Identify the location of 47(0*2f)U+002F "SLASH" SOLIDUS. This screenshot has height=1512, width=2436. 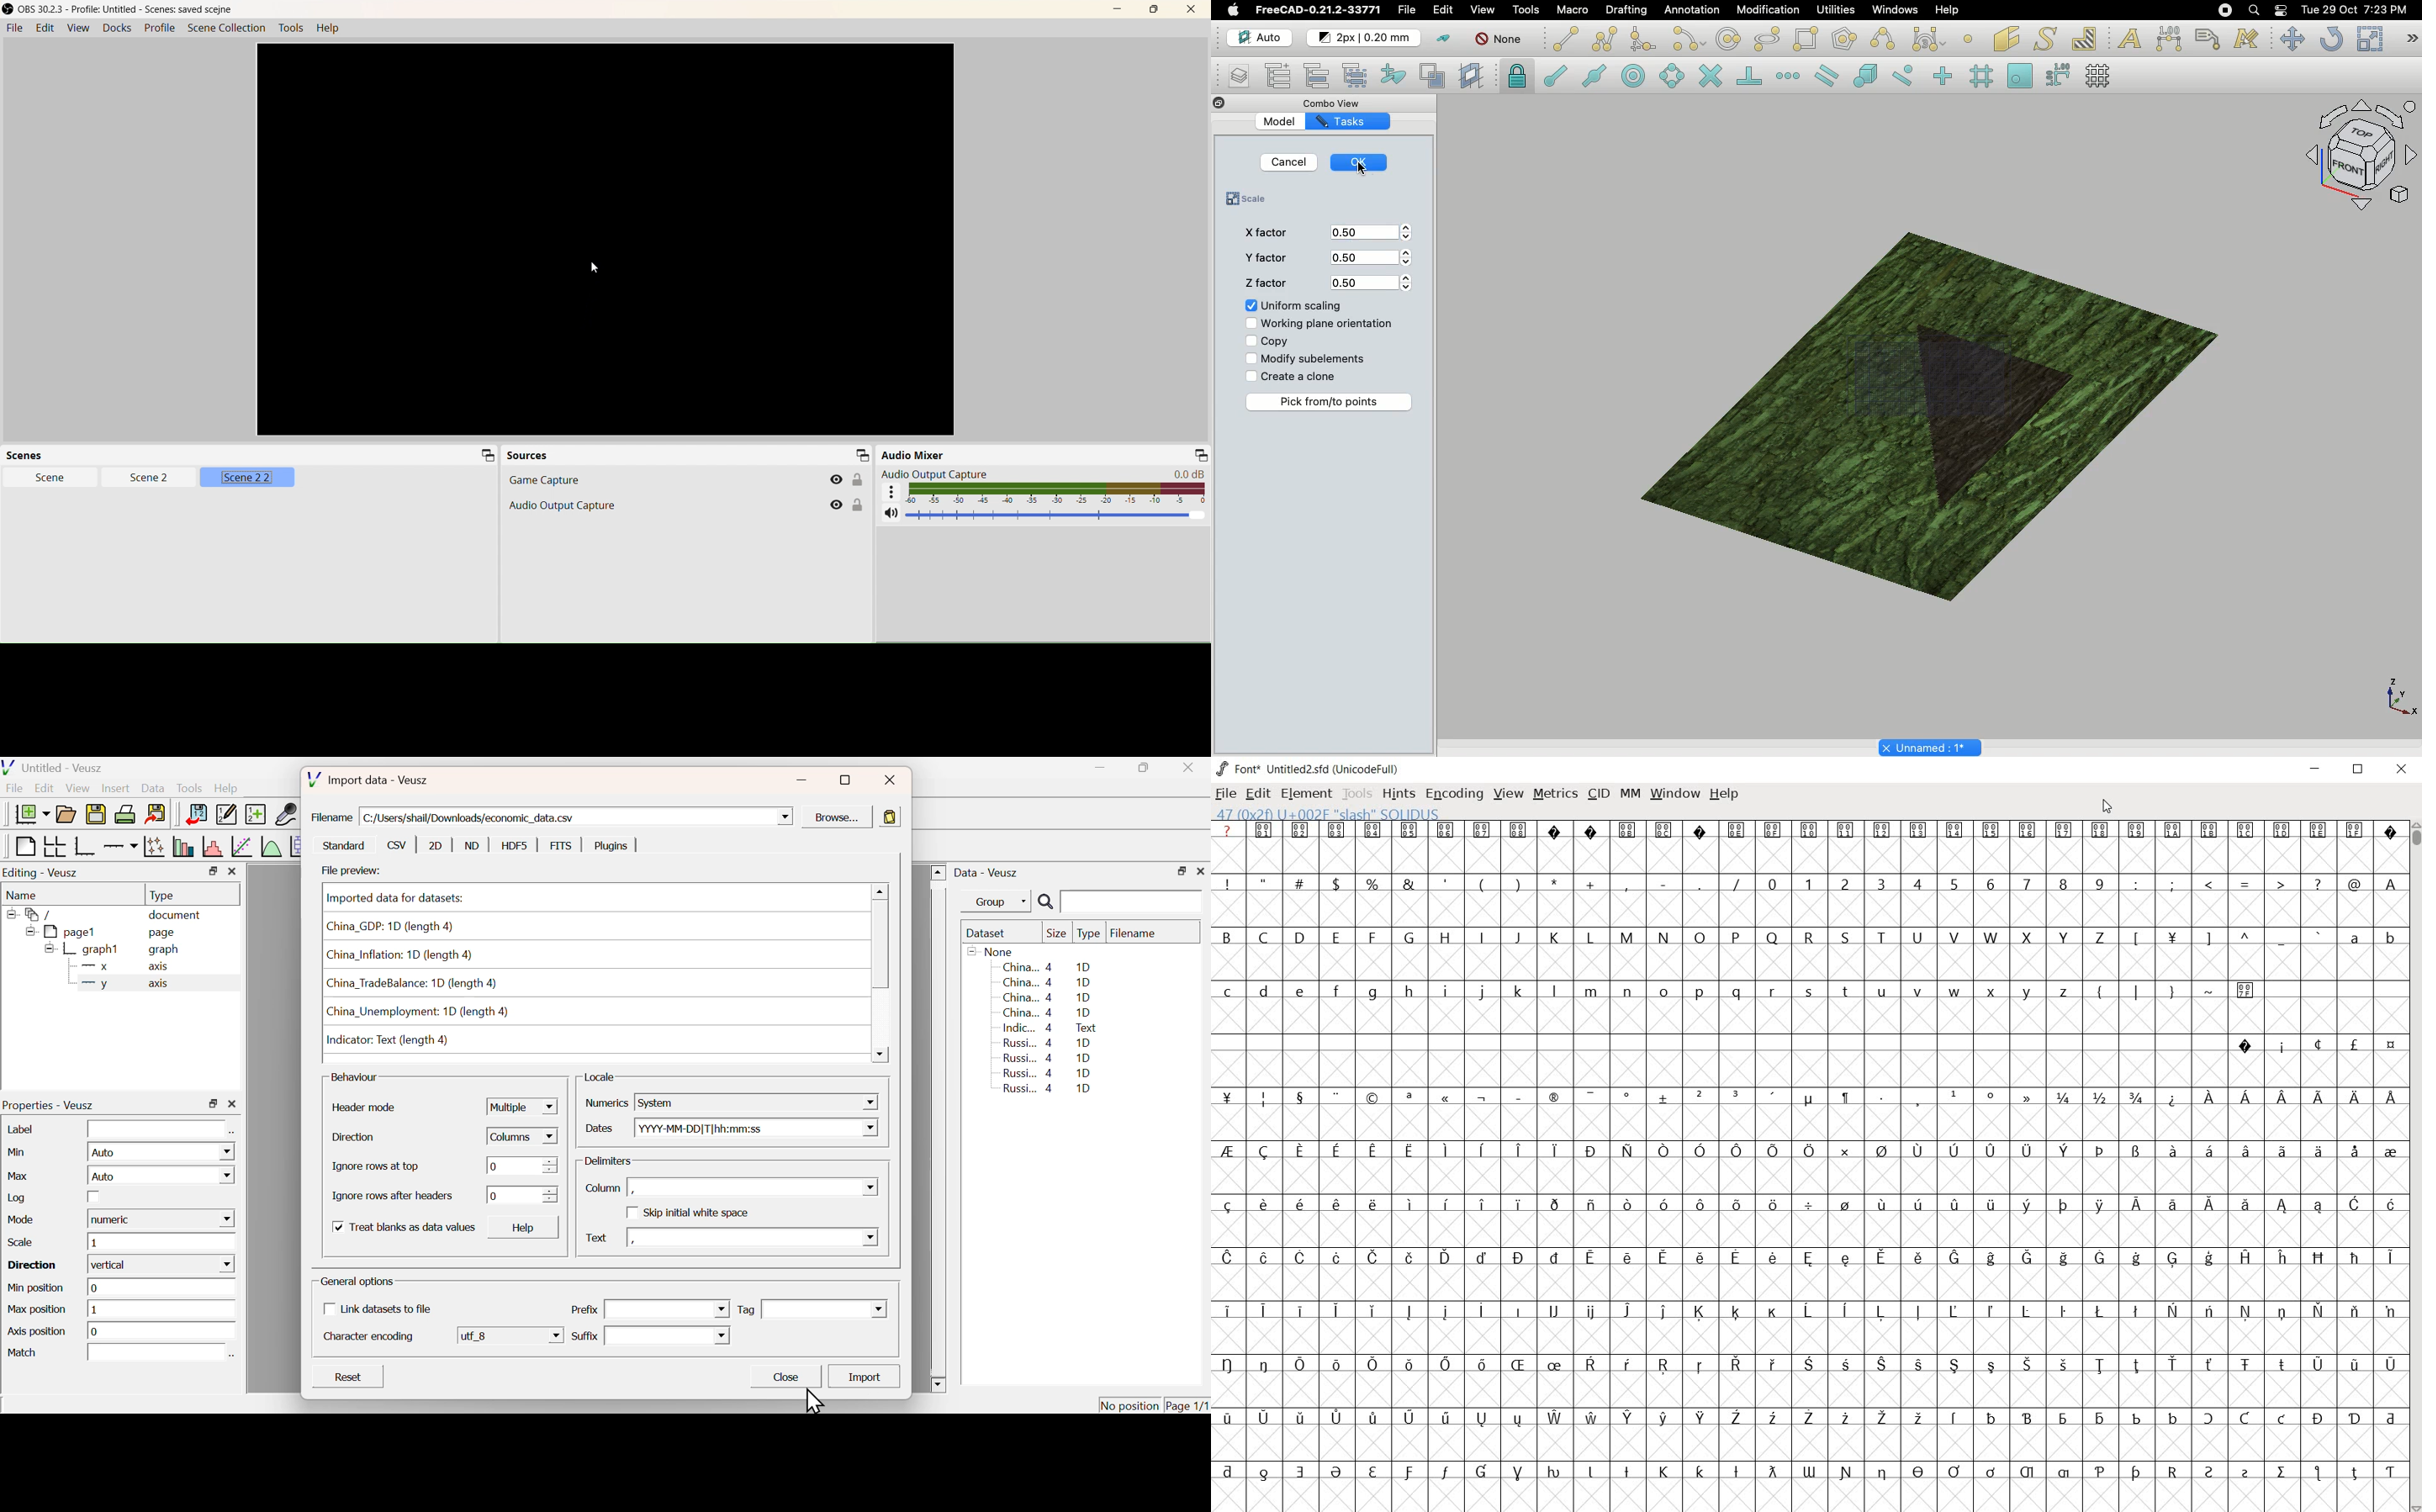
(1327, 813).